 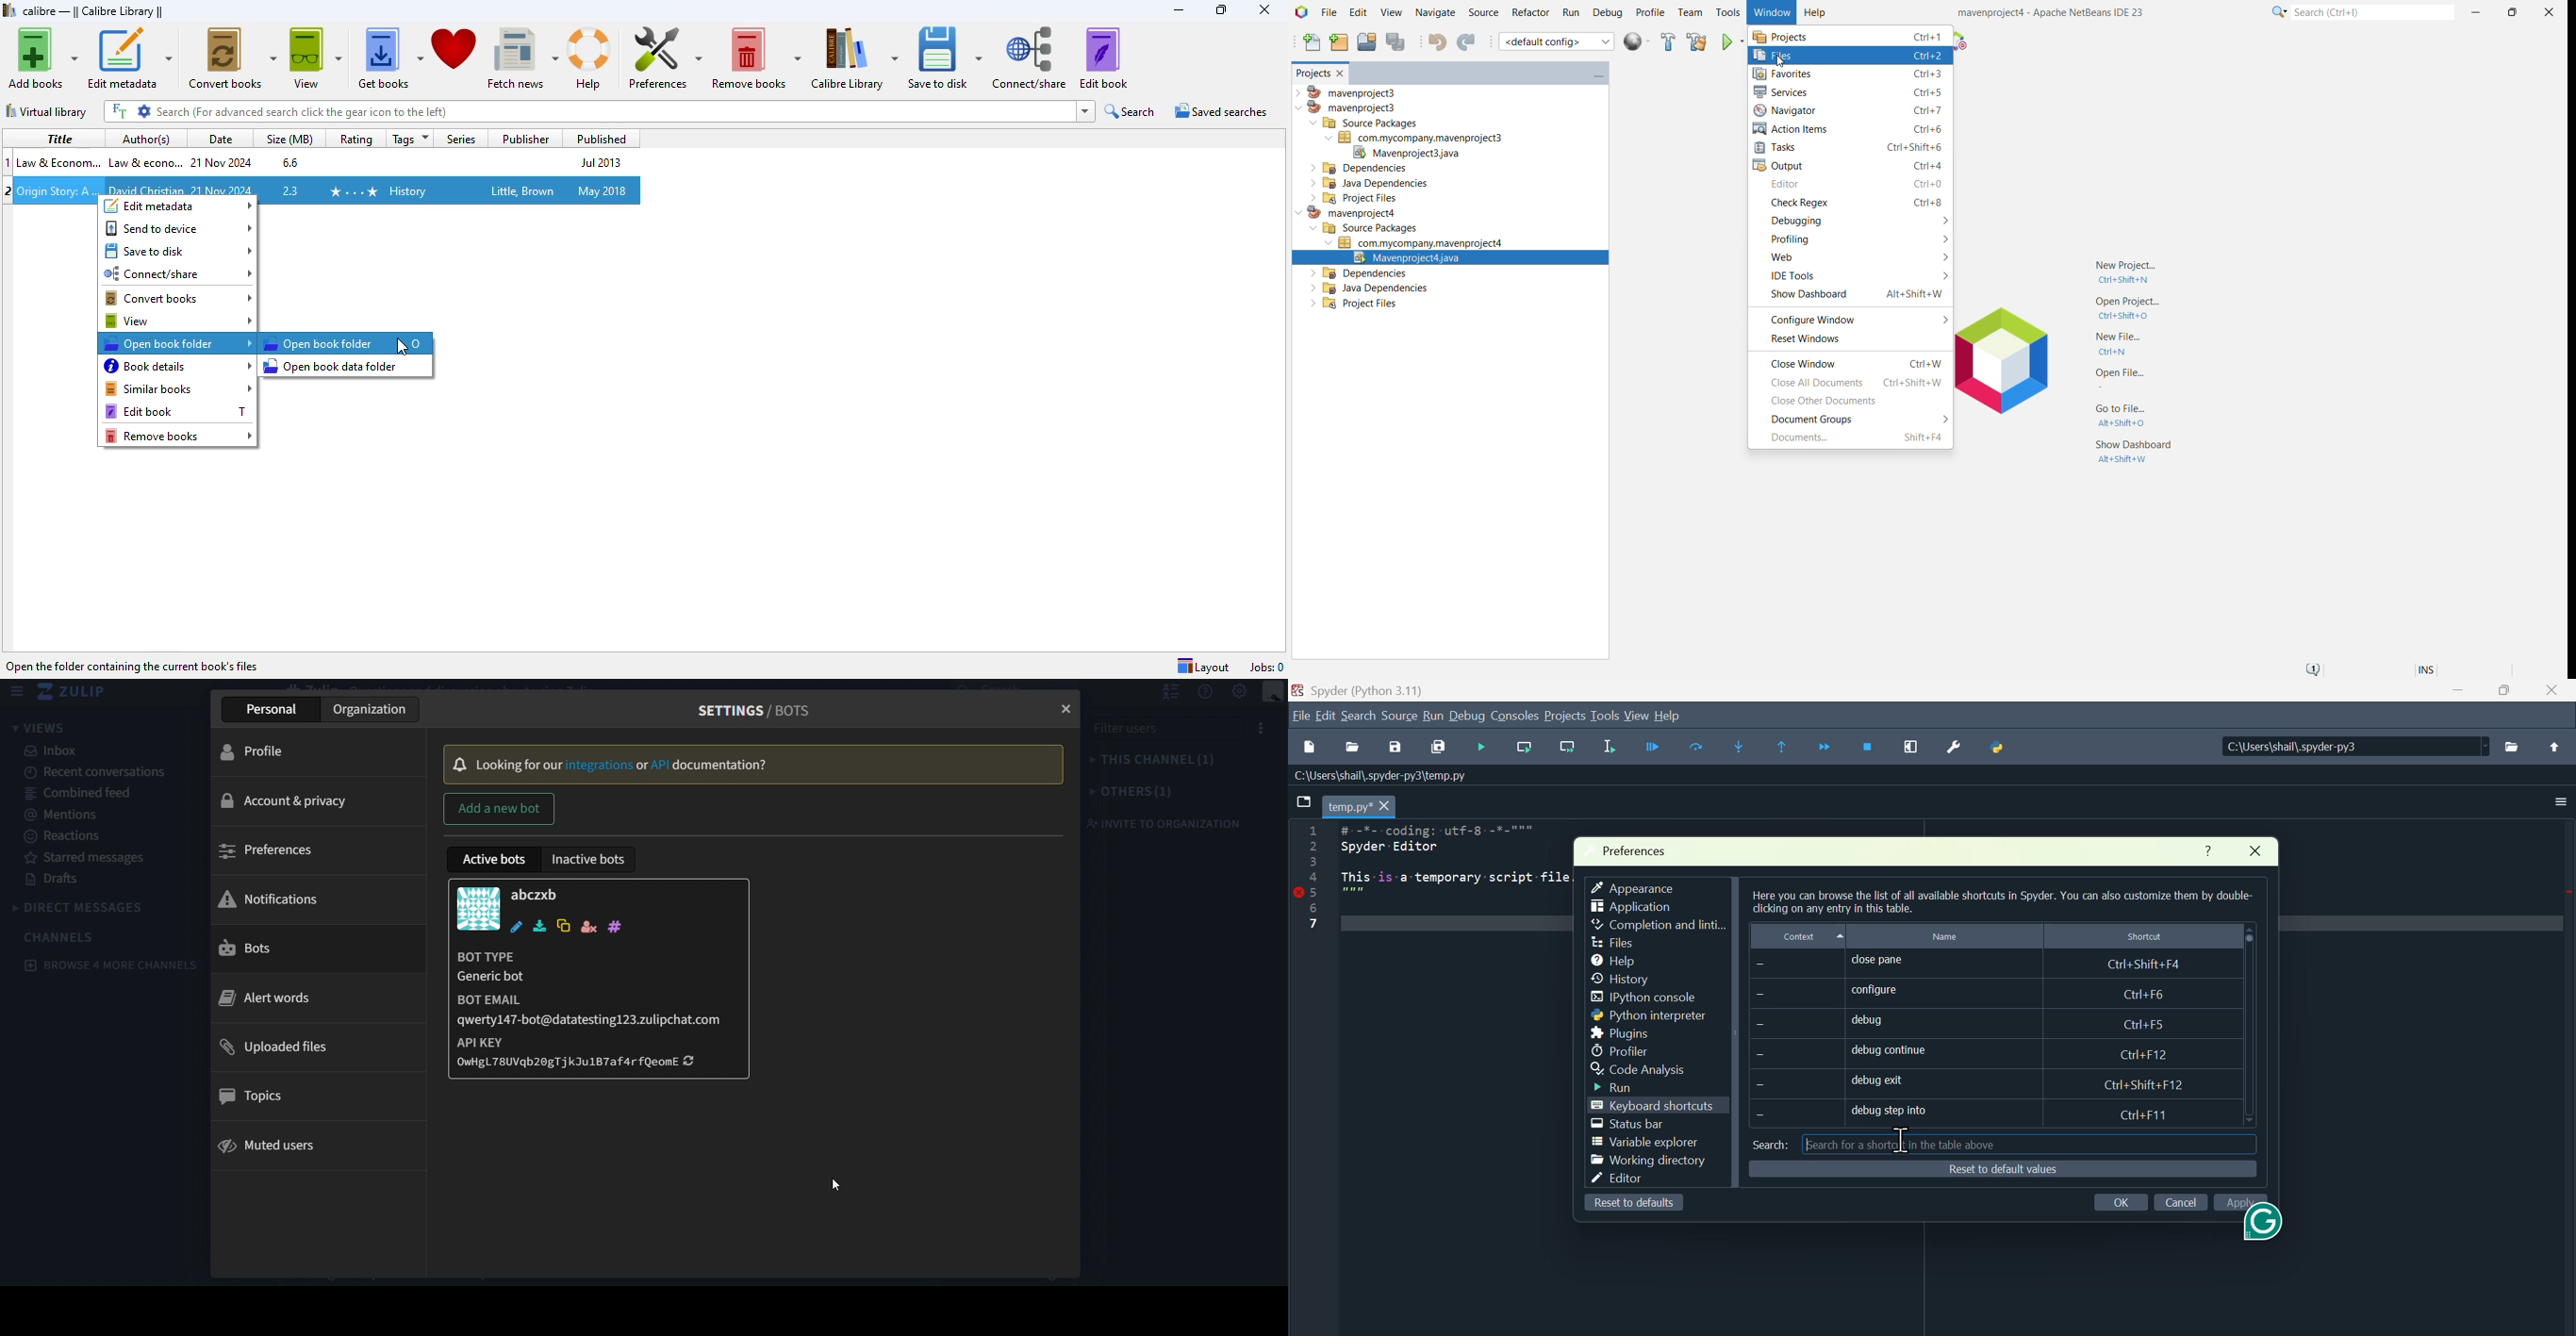 What do you see at coordinates (86, 794) in the screenshot?
I see `combined feed` at bounding box center [86, 794].